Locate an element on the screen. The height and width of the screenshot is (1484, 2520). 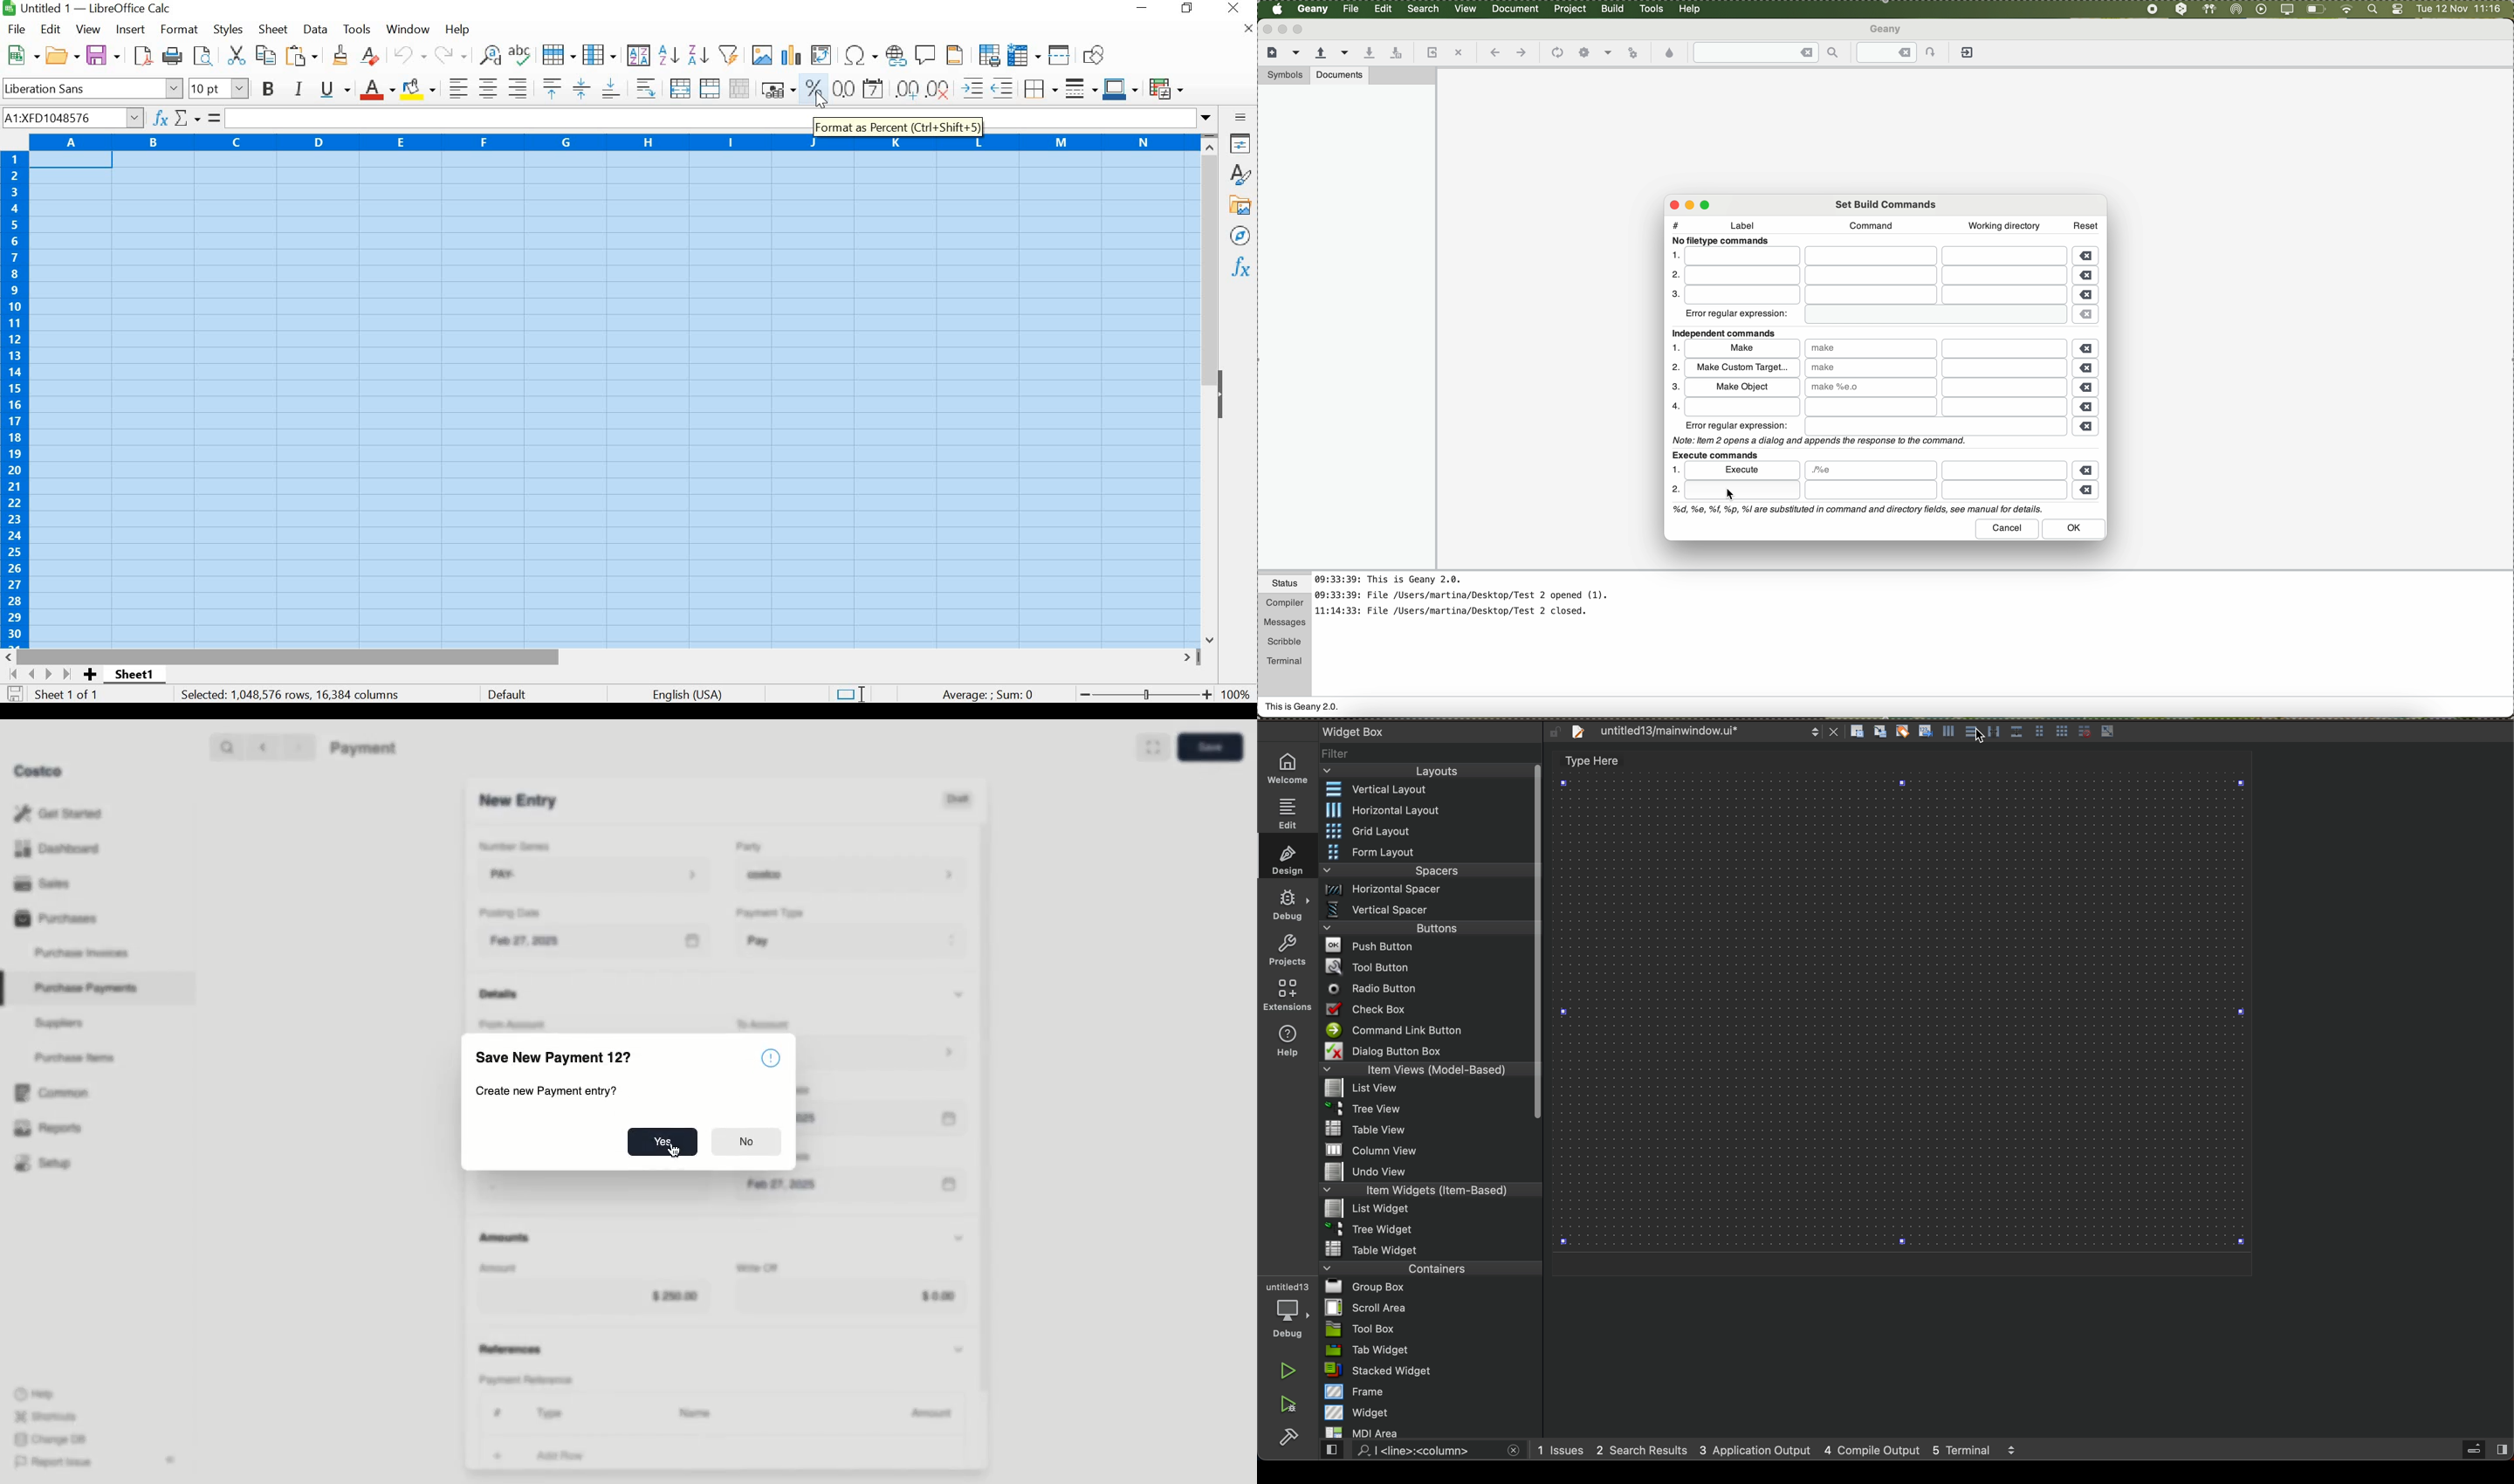
Search is located at coordinates (226, 745).